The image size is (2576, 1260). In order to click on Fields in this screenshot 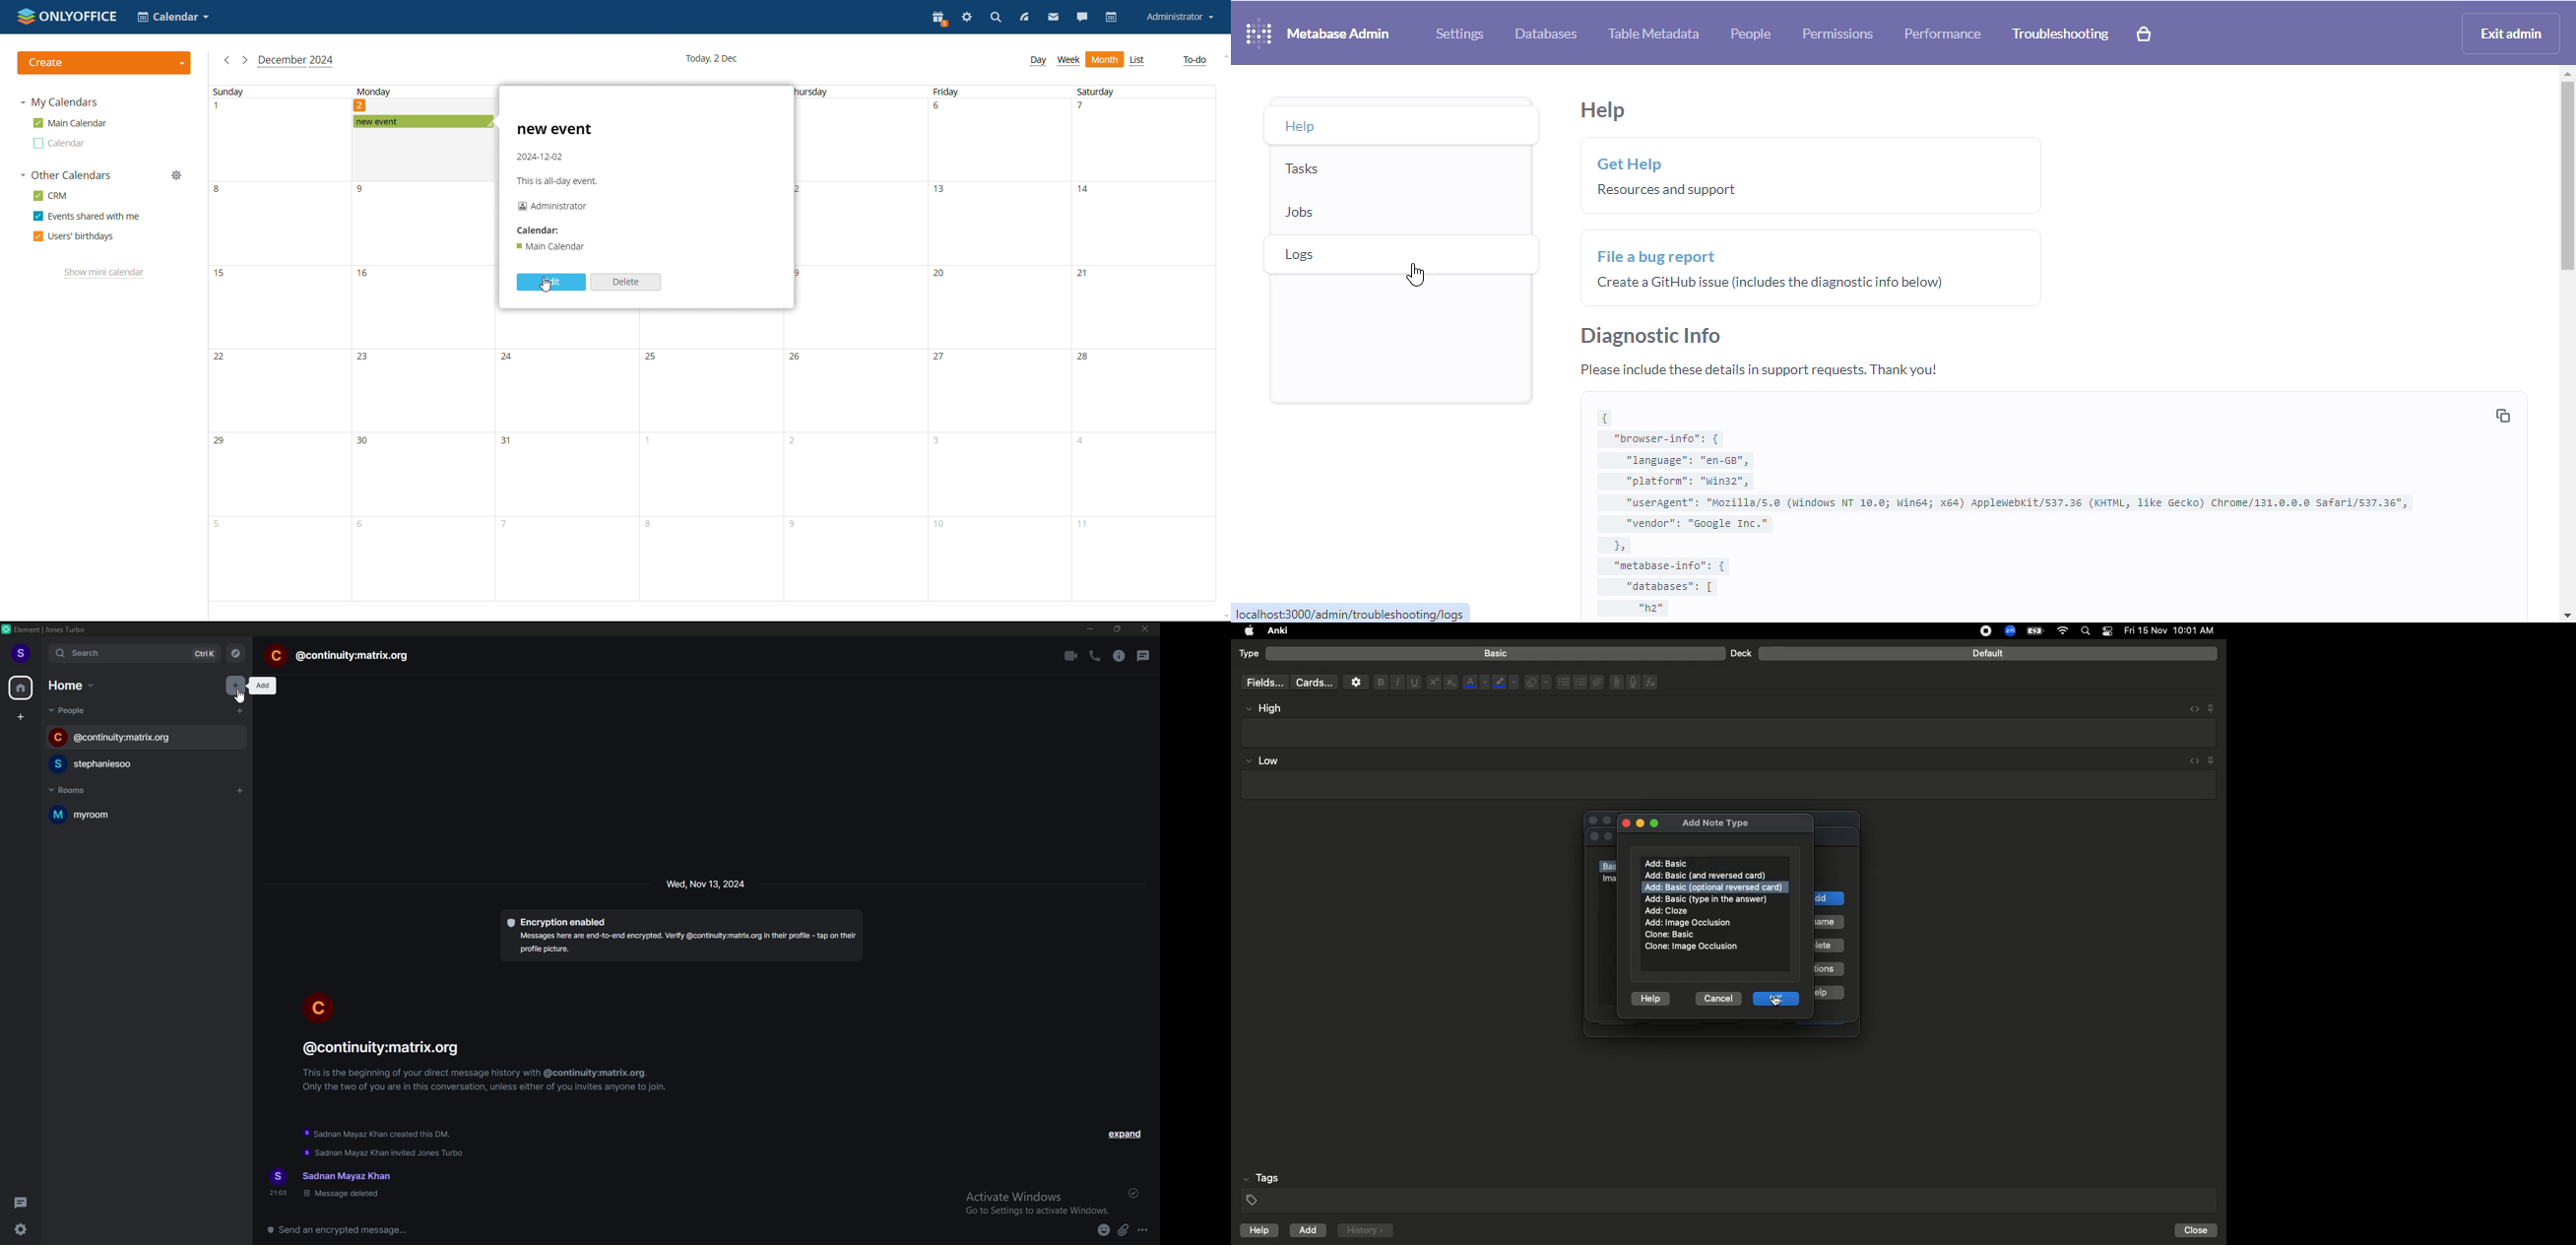, I will do `click(1262, 682)`.